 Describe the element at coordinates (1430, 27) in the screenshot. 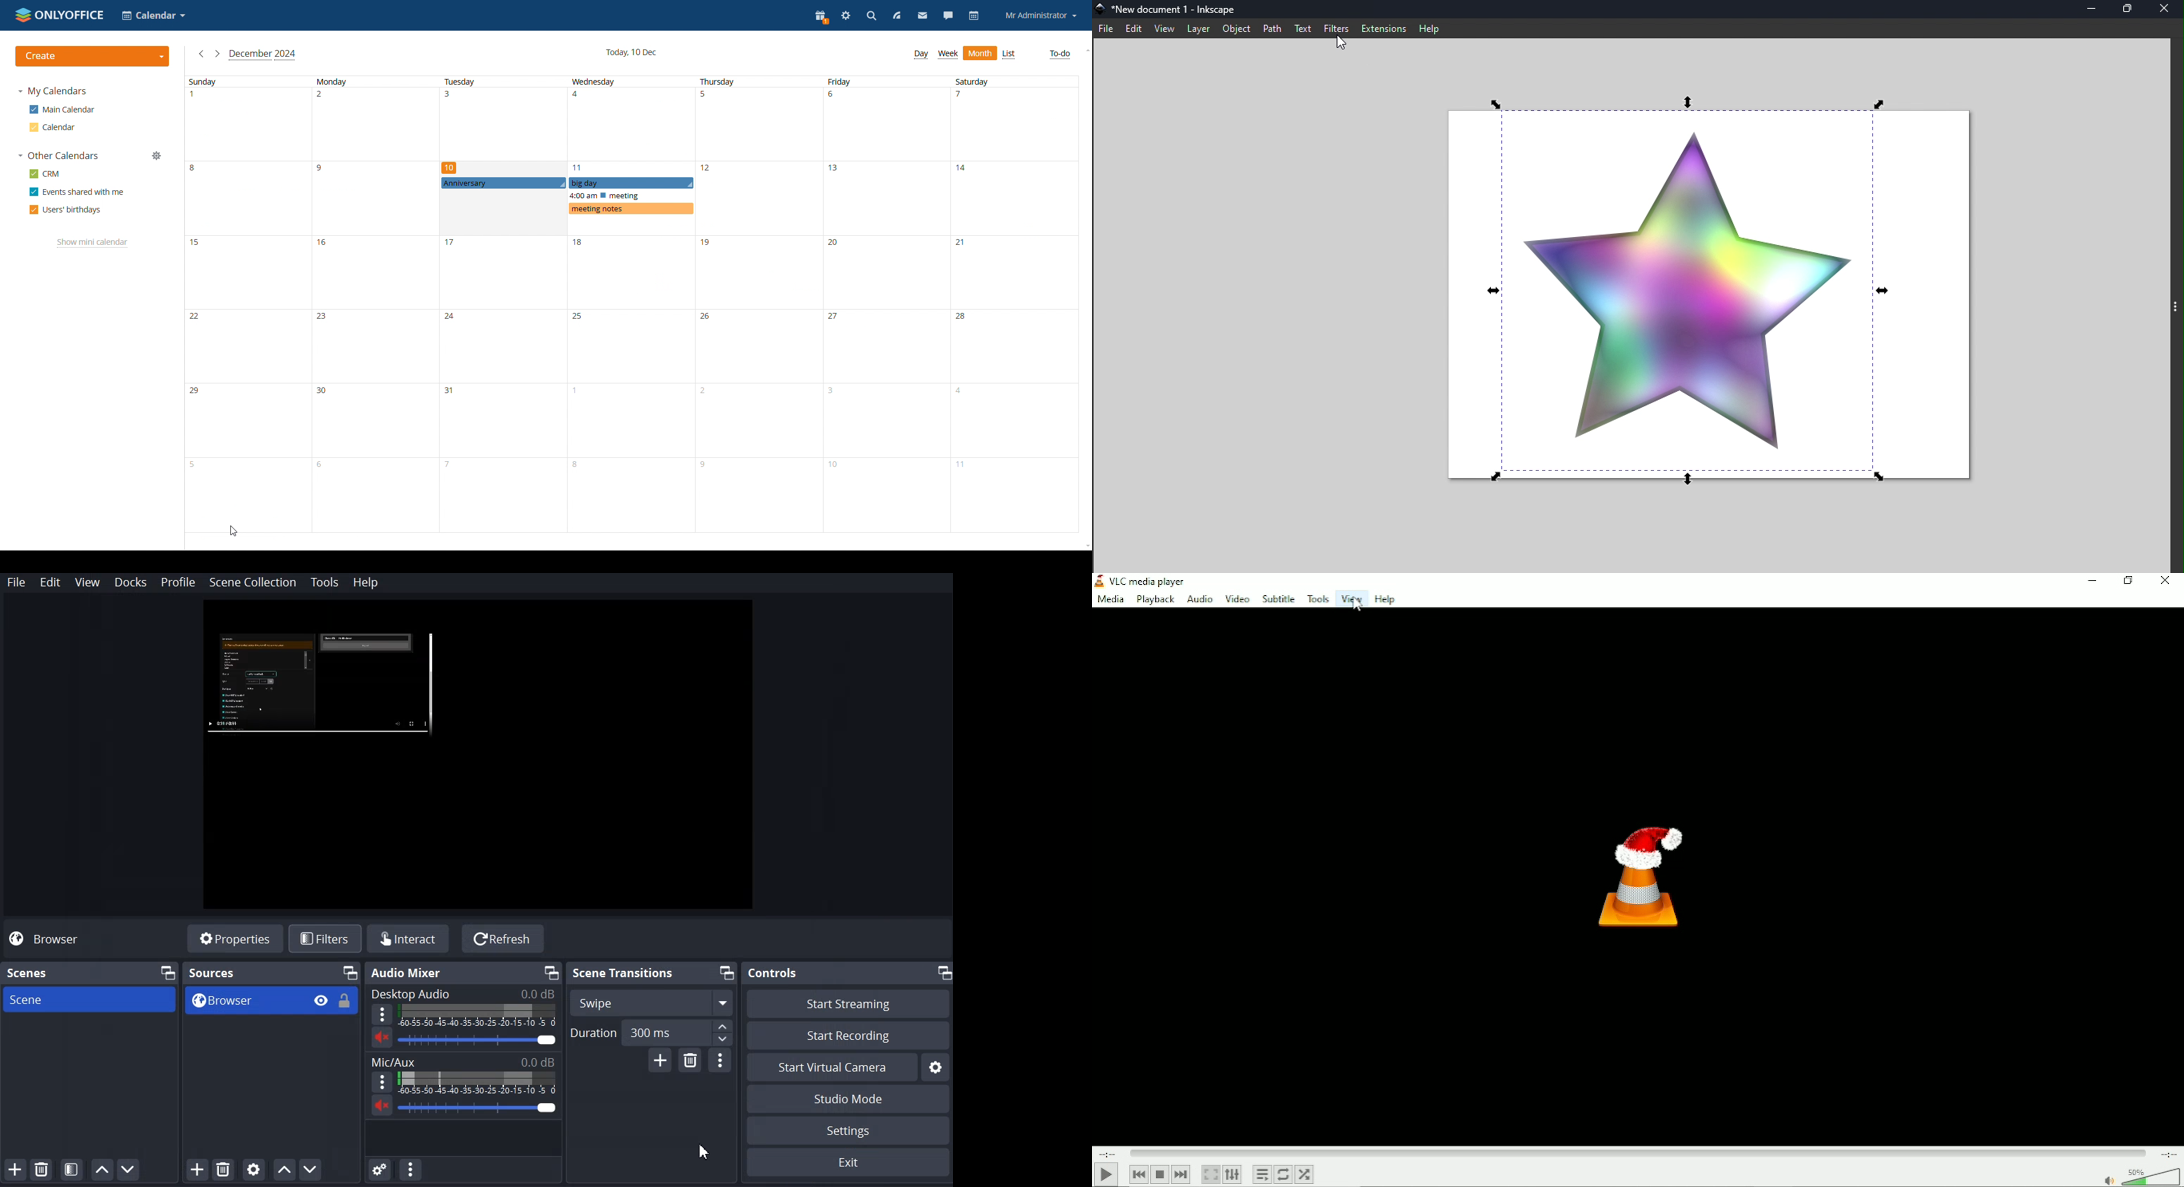

I see `Help` at that location.